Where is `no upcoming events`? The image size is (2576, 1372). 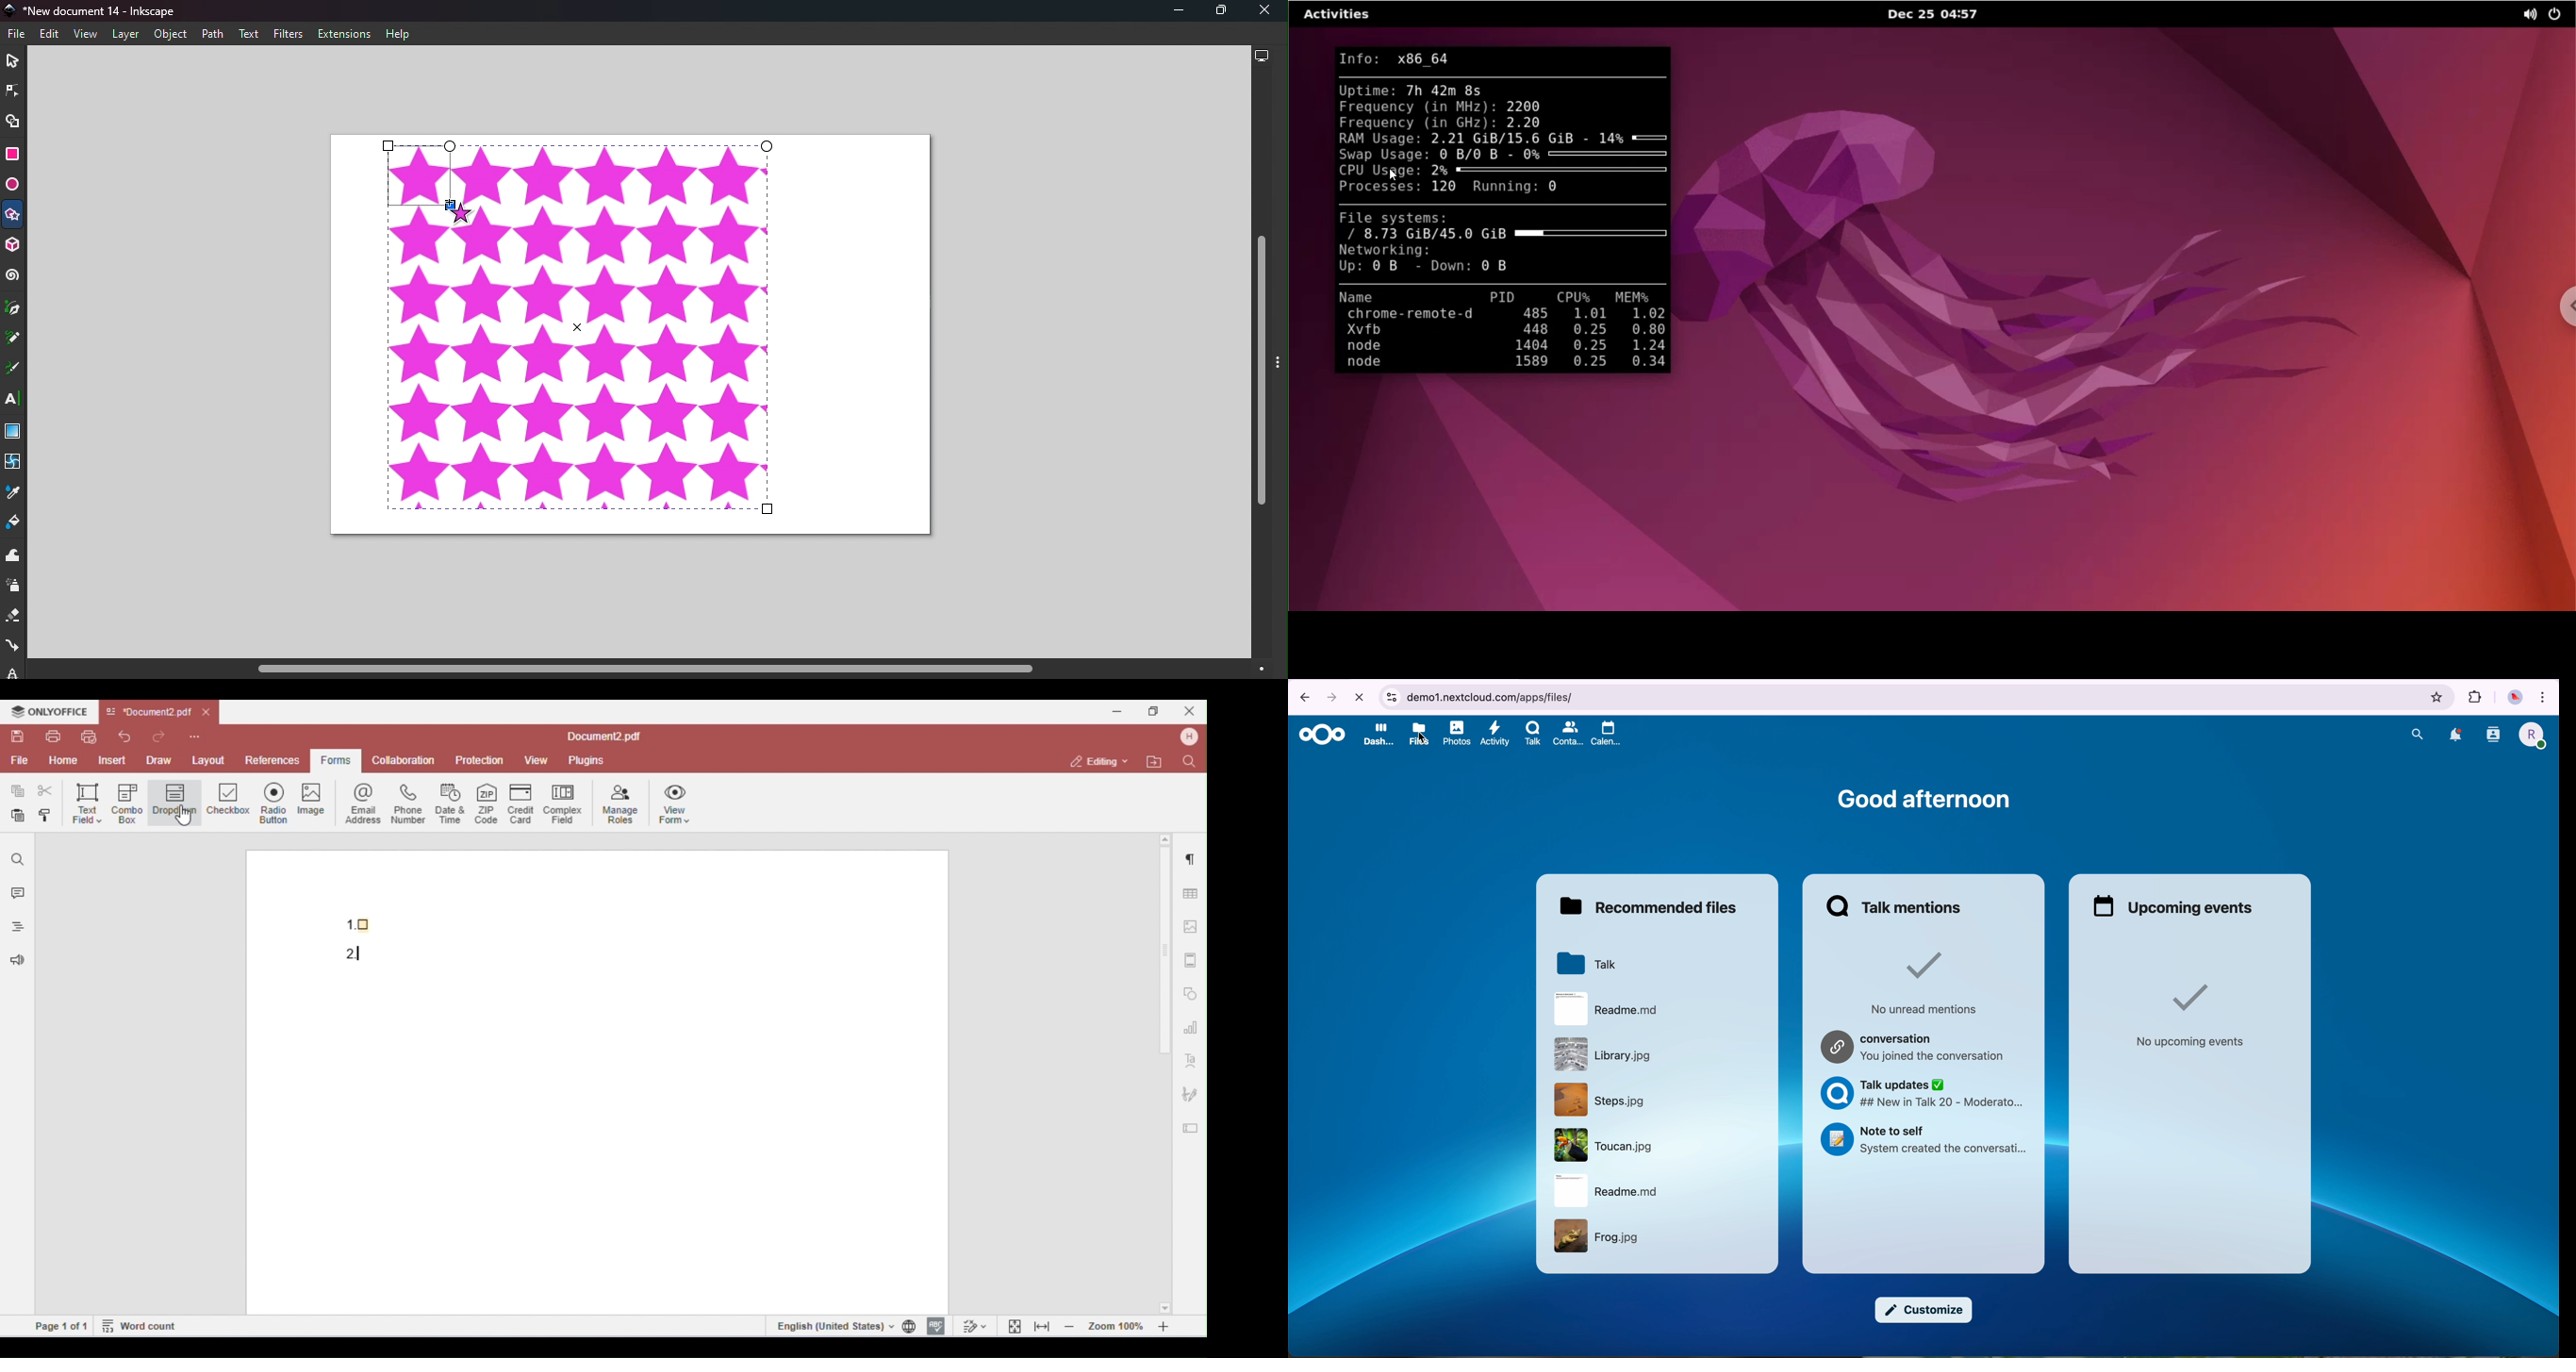
no upcoming events is located at coordinates (2191, 1041).